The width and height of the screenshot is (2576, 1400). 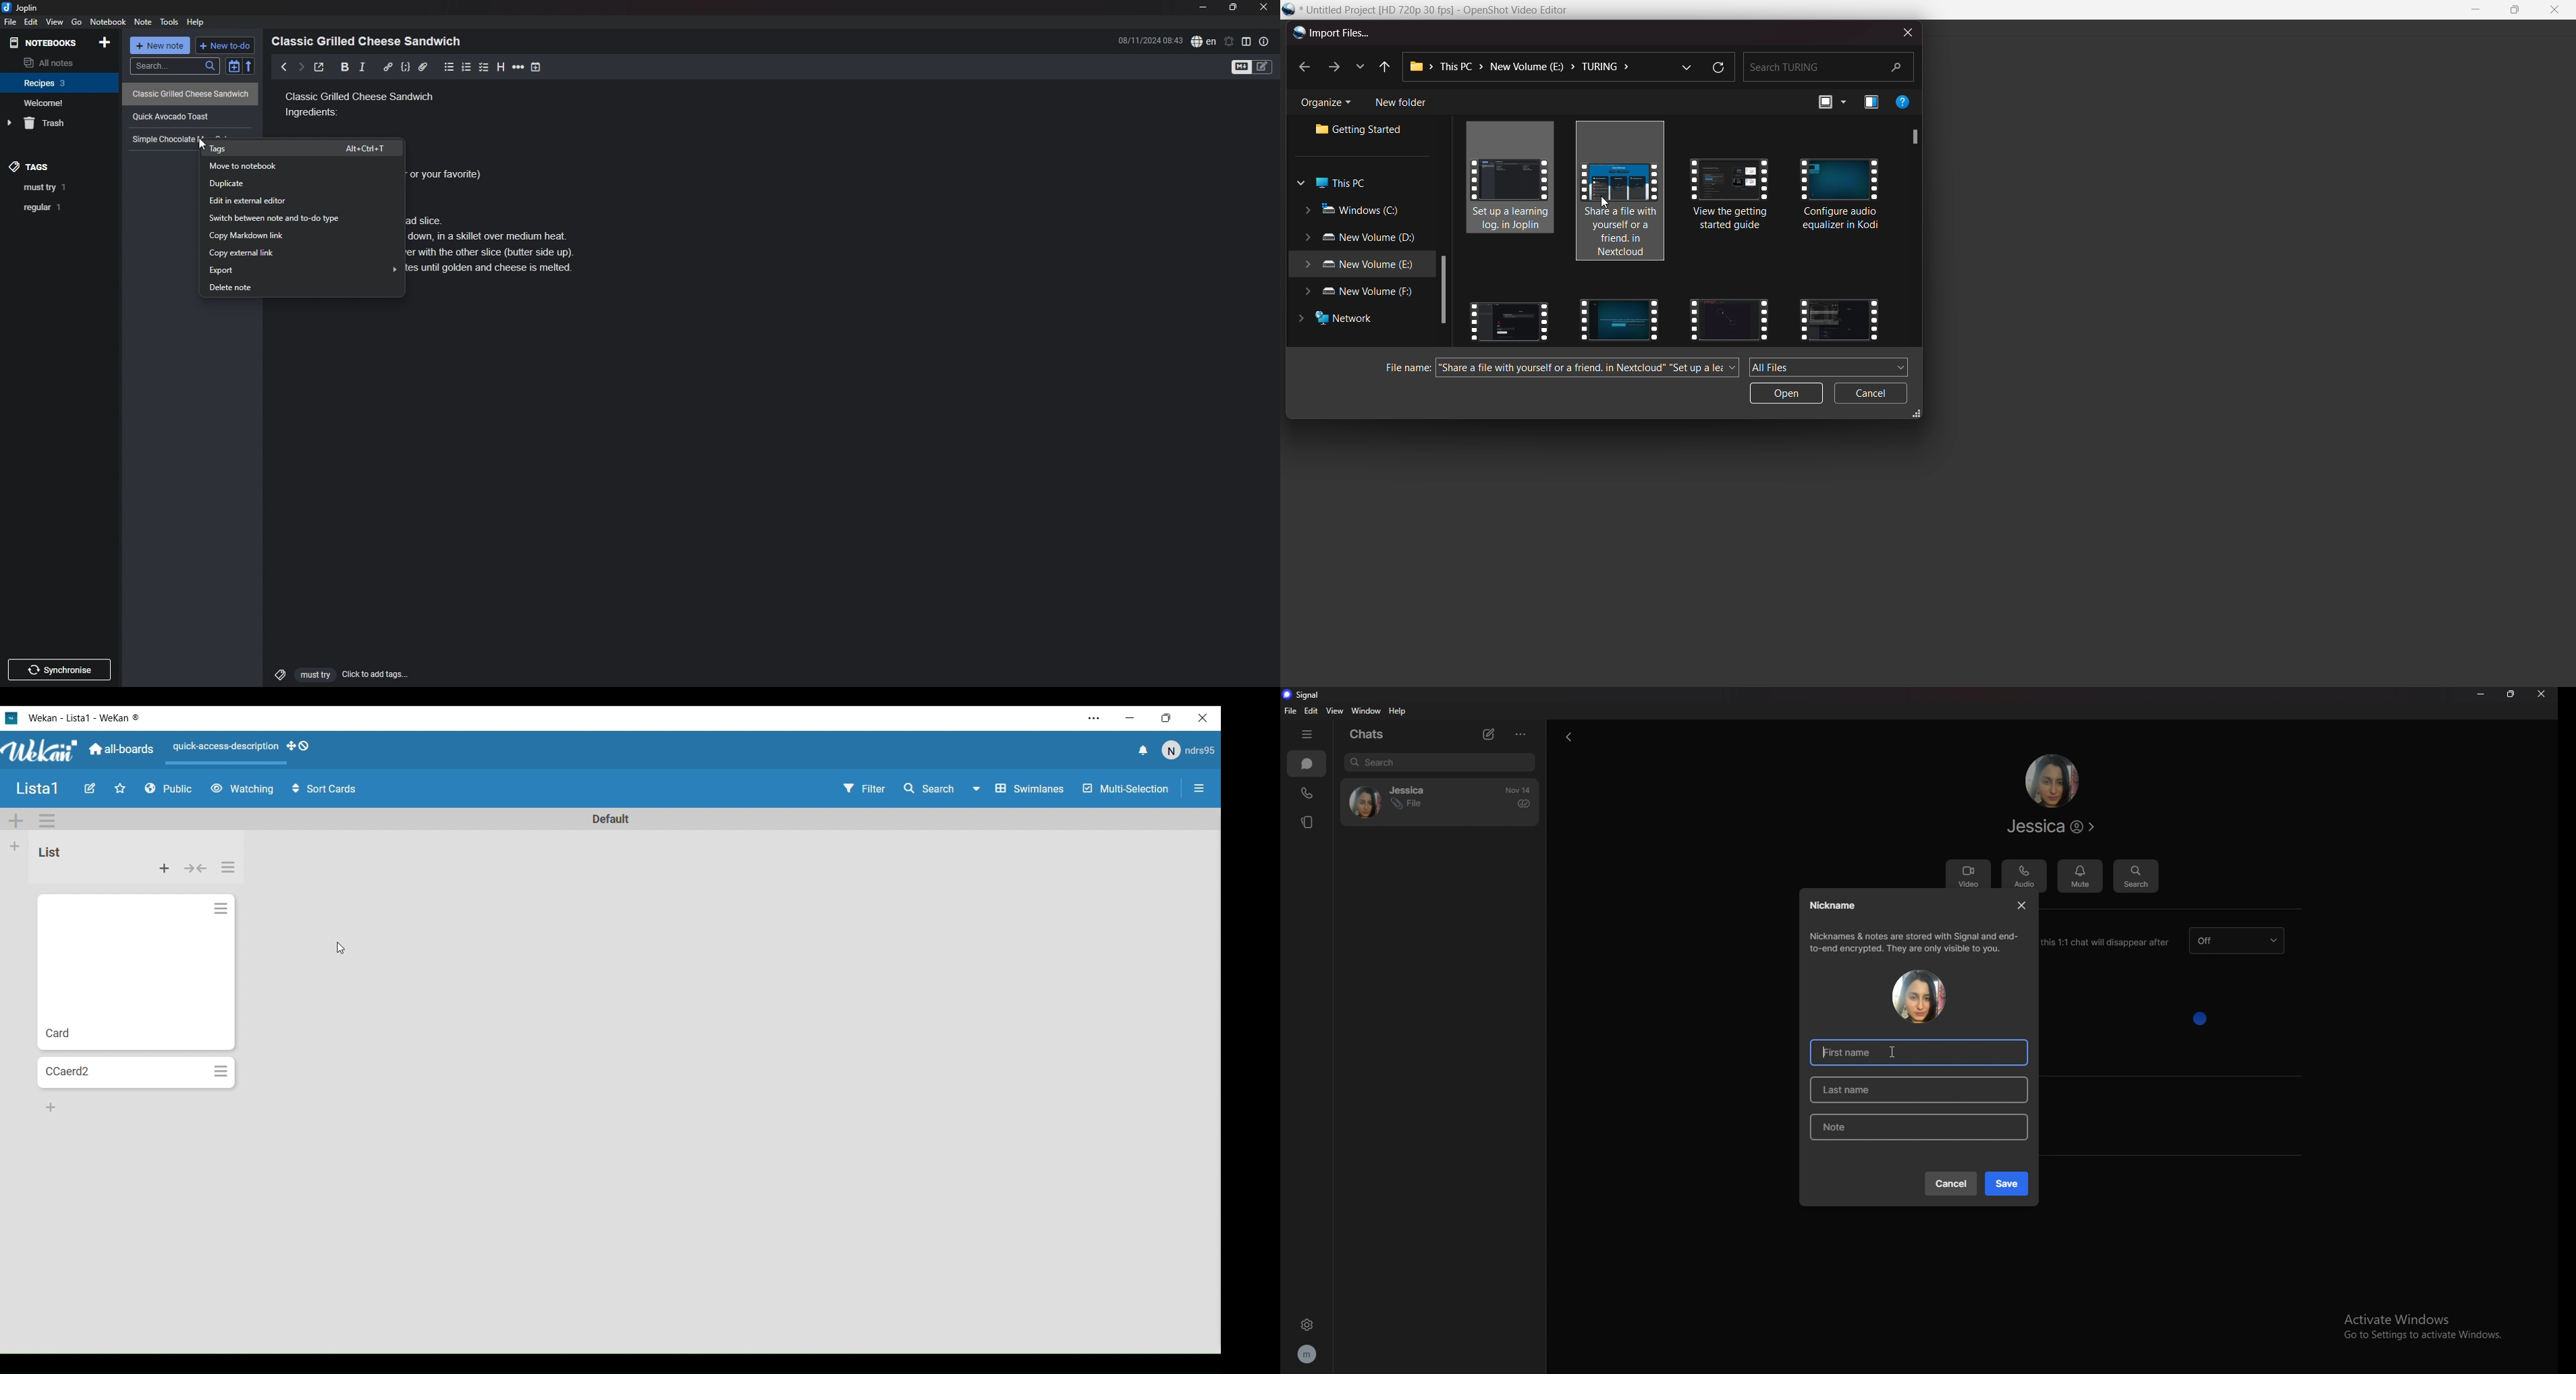 What do you see at coordinates (1305, 68) in the screenshot?
I see `back` at bounding box center [1305, 68].